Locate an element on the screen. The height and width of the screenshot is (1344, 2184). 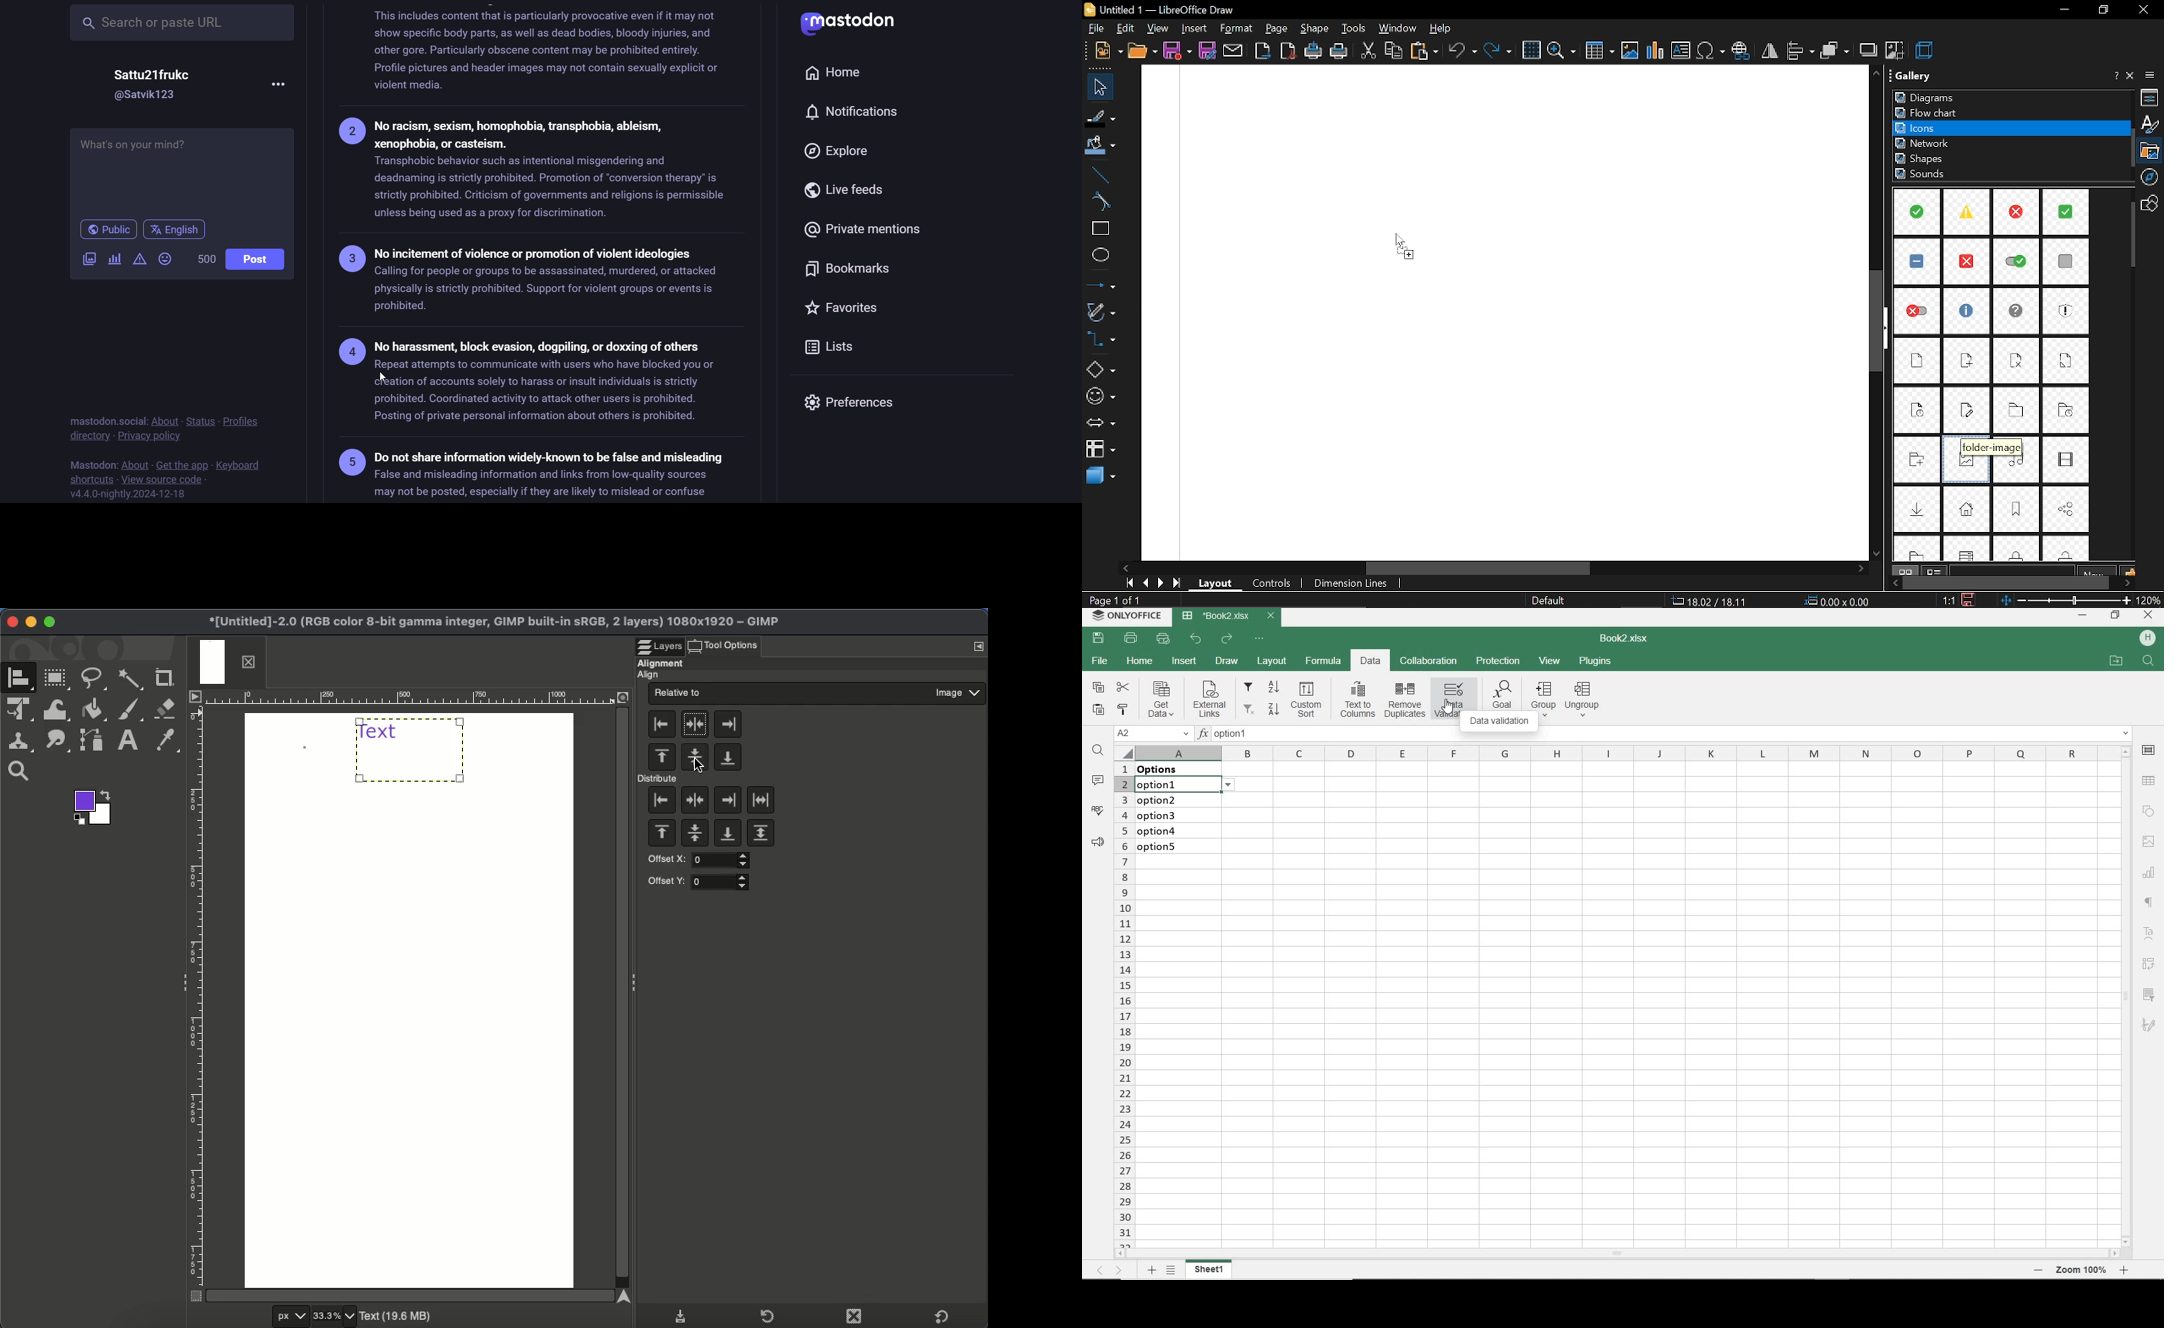
ADD SHEET is located at coordinates (1152, 1271).